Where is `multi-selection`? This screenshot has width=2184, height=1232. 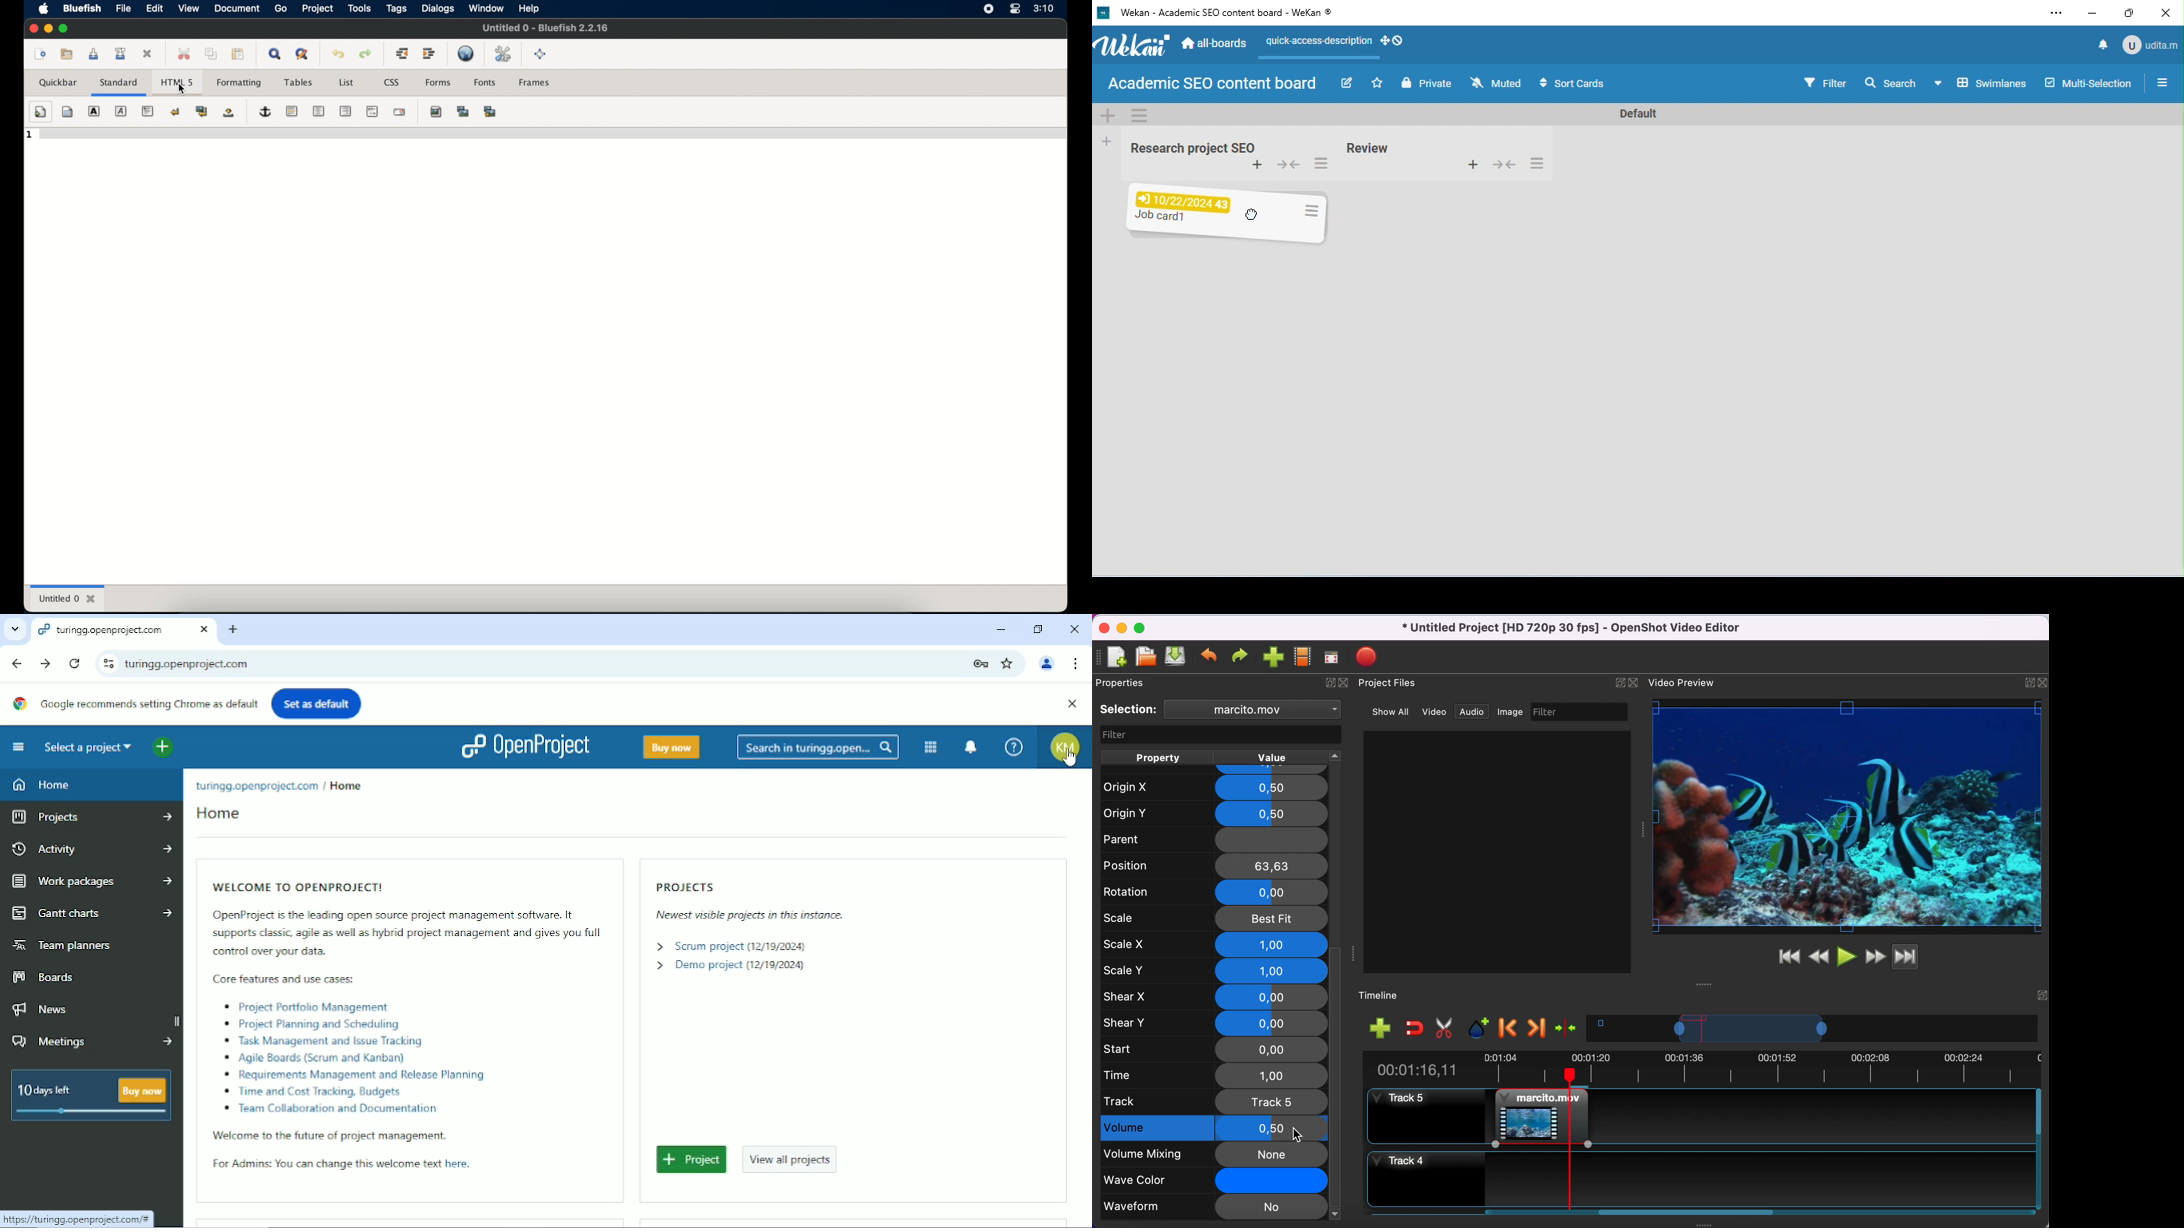
multi-selection is located at coordinates (2087, 82).